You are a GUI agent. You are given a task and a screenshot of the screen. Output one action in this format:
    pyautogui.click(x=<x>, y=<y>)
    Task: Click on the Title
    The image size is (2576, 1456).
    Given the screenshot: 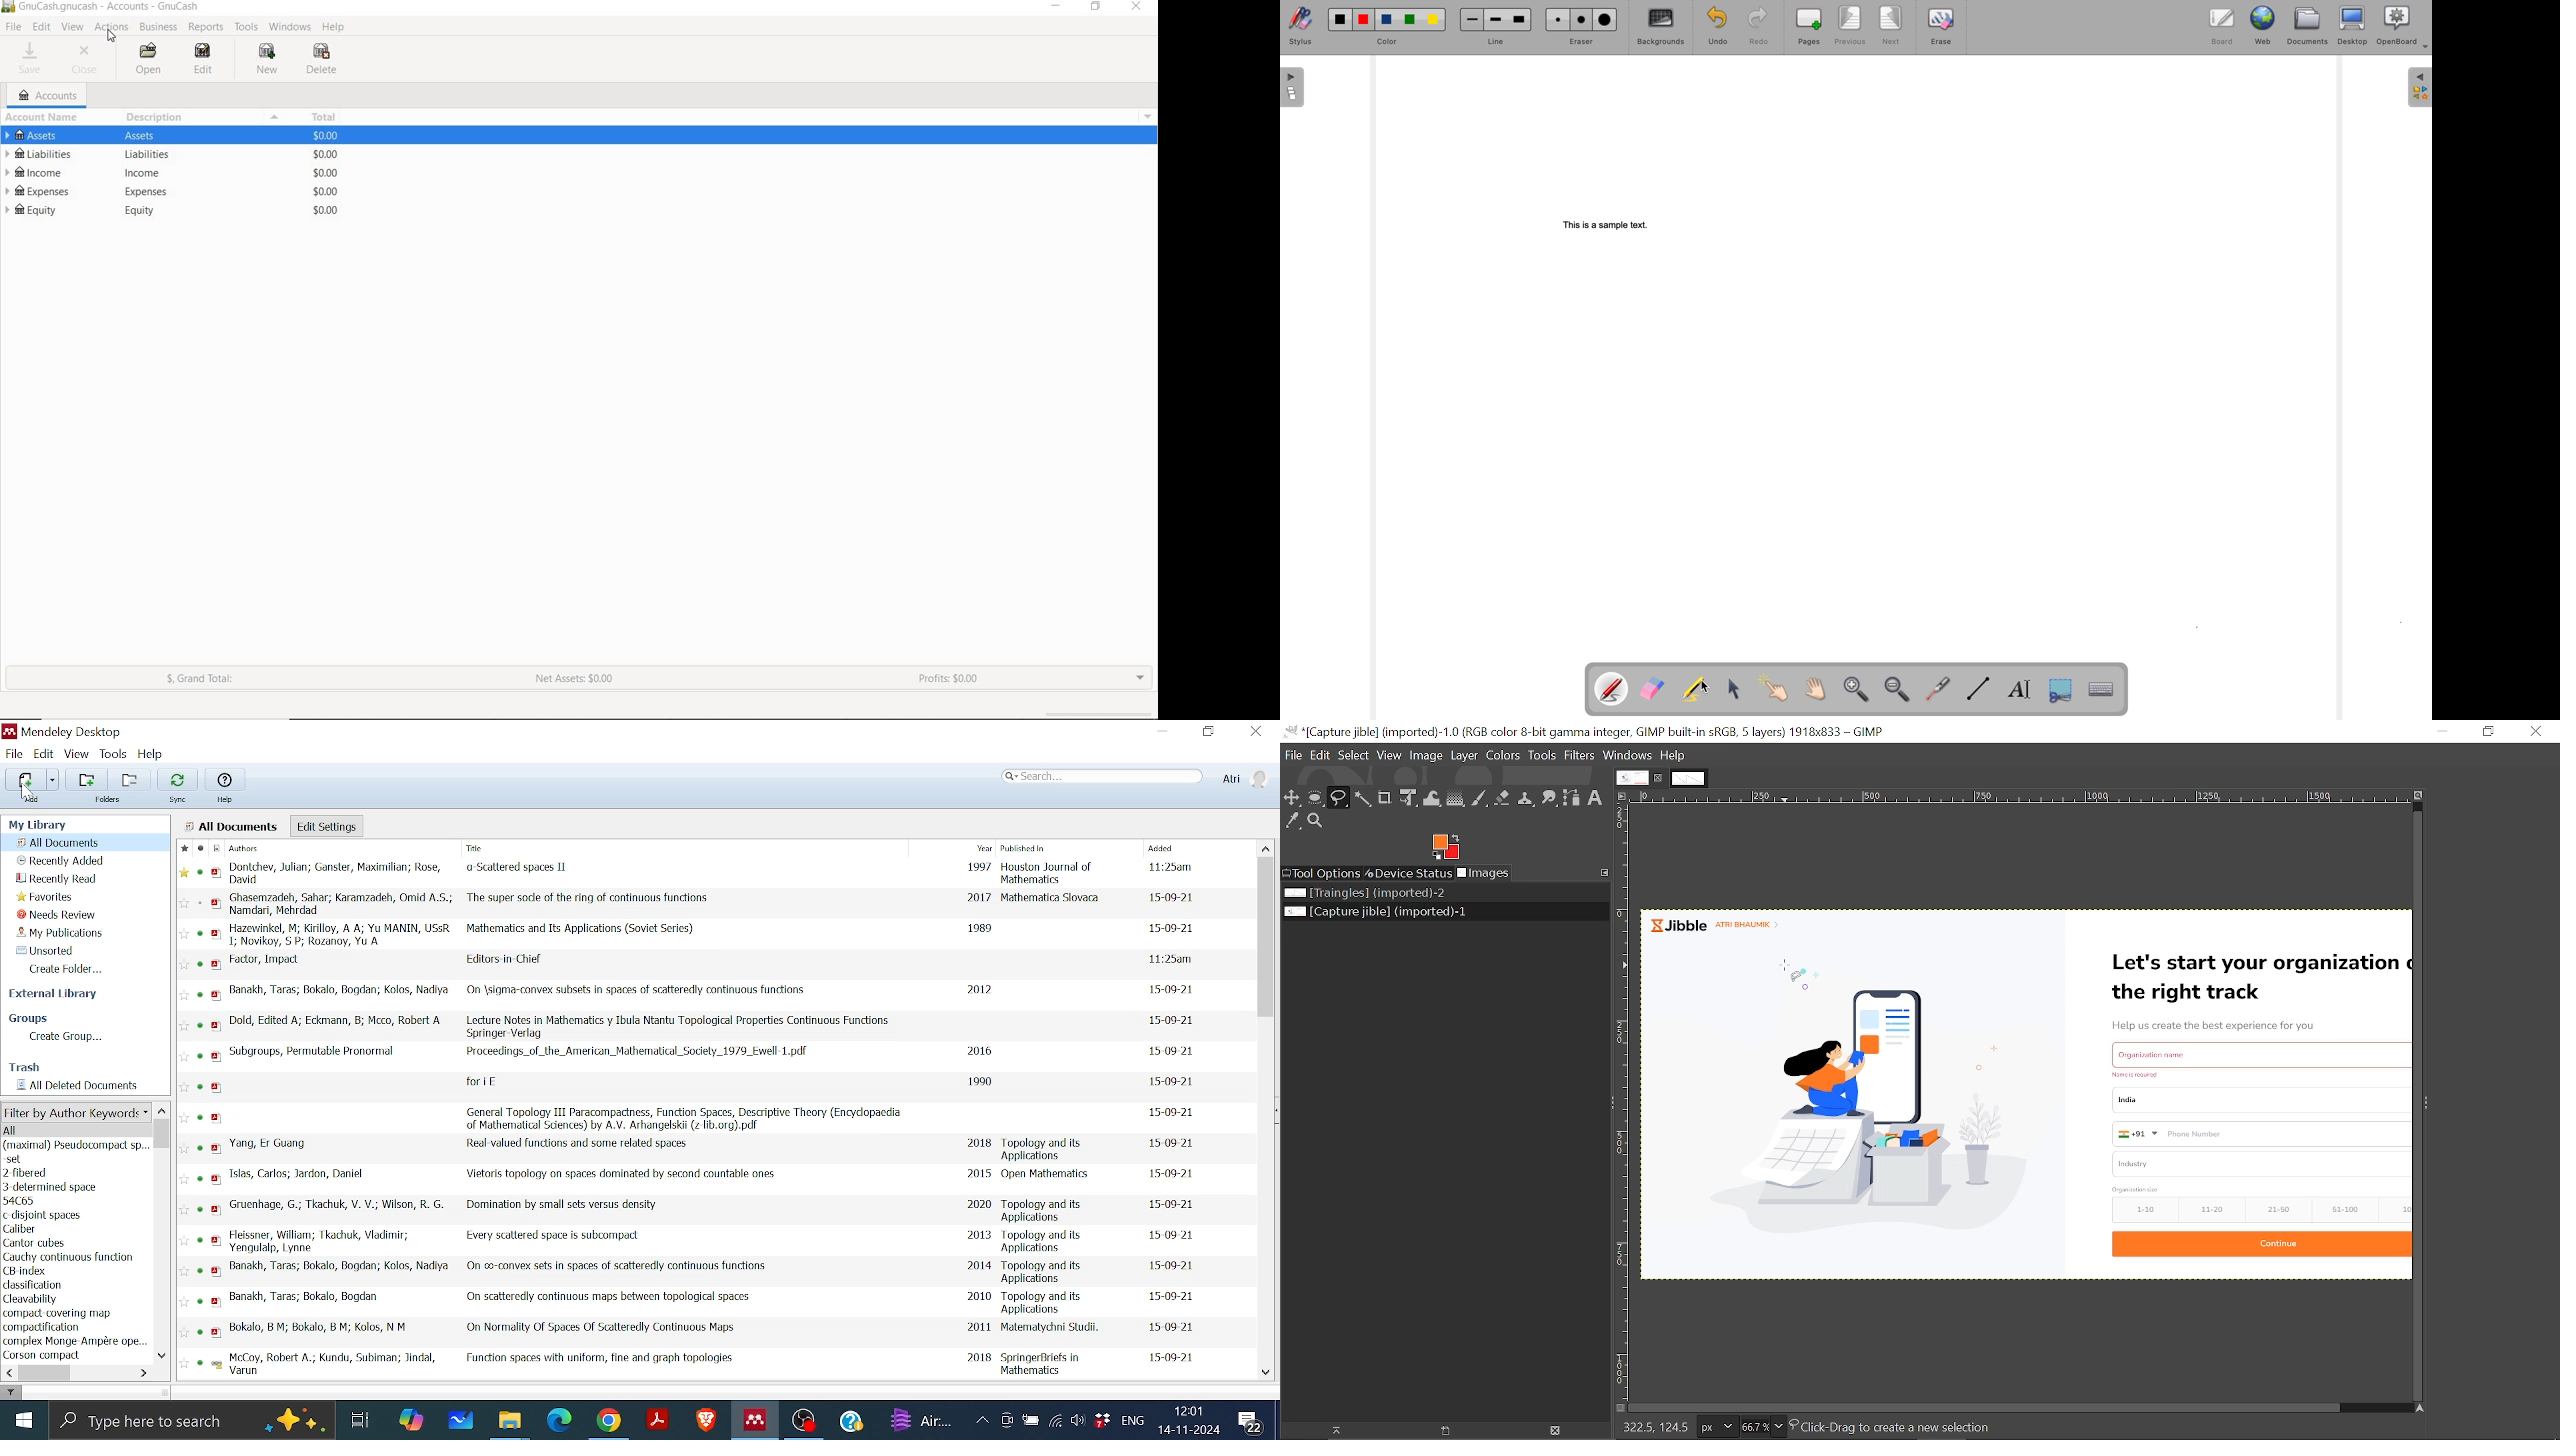 What is the action you would take?
    pyautogui.click(x=576, y=1144)
    